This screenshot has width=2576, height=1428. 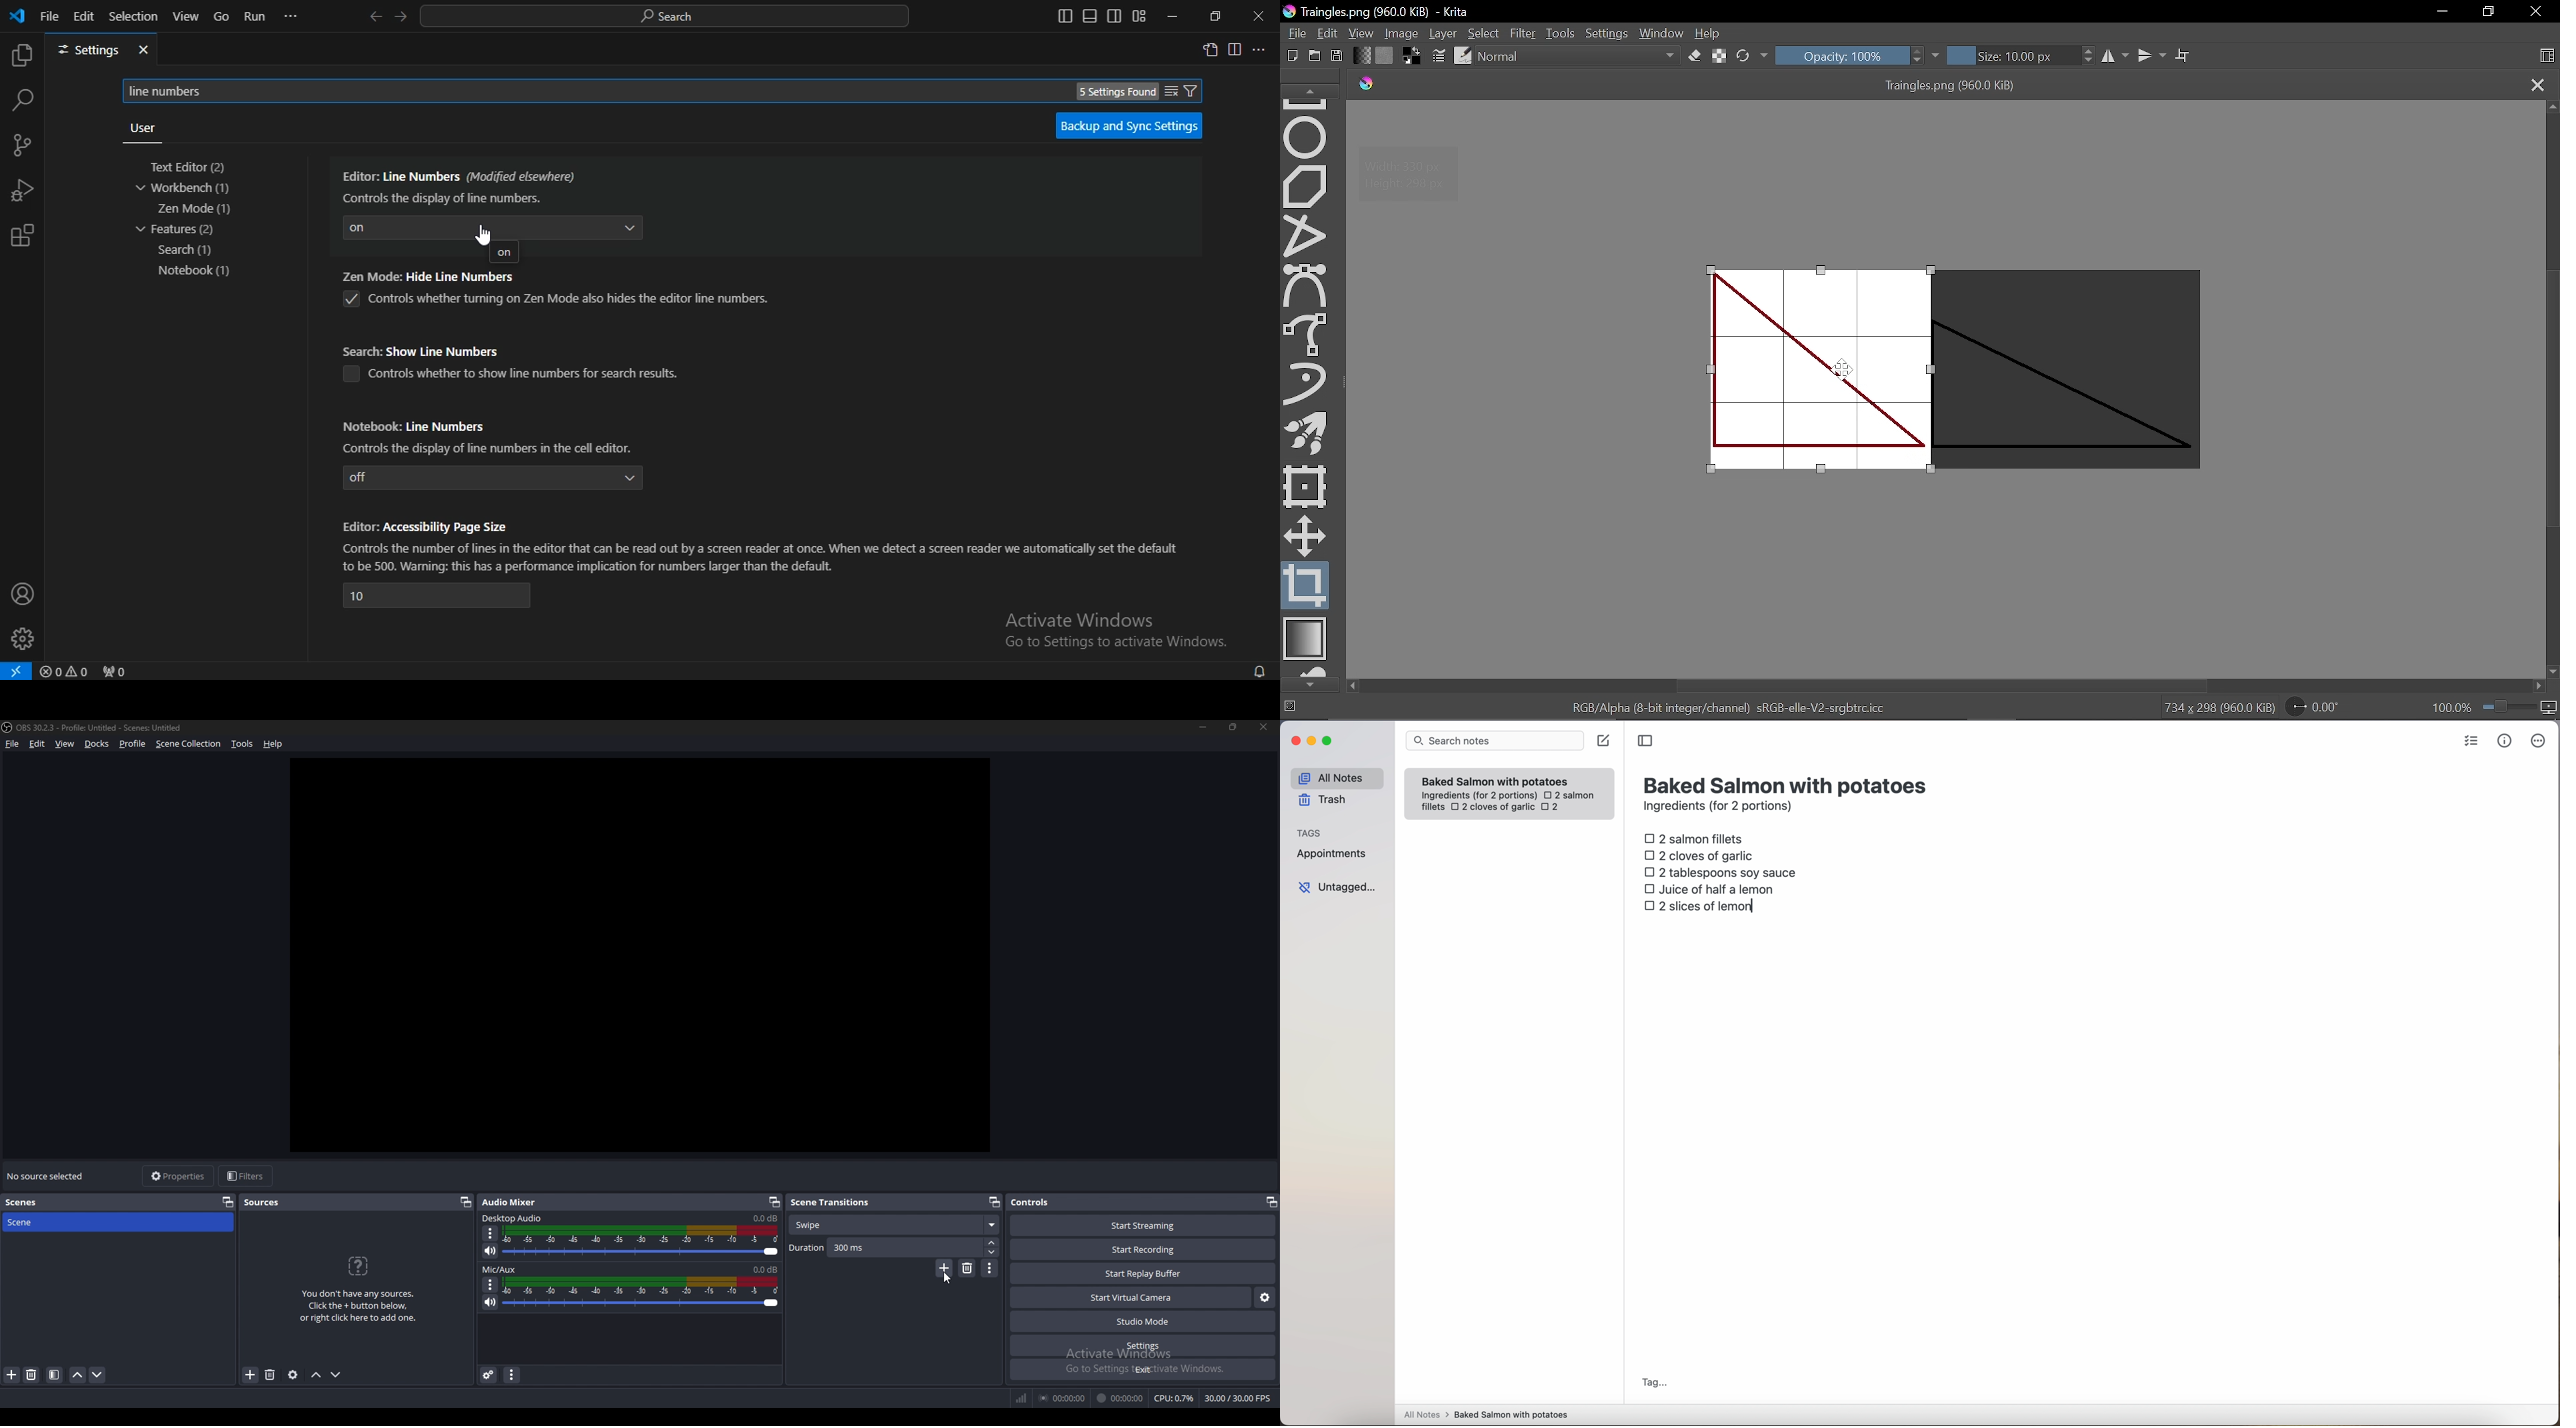 What do you see at coordinates (1063, 1399) in the screenshot?
I see `00:00:00` at bounding box center [1063, 1399].